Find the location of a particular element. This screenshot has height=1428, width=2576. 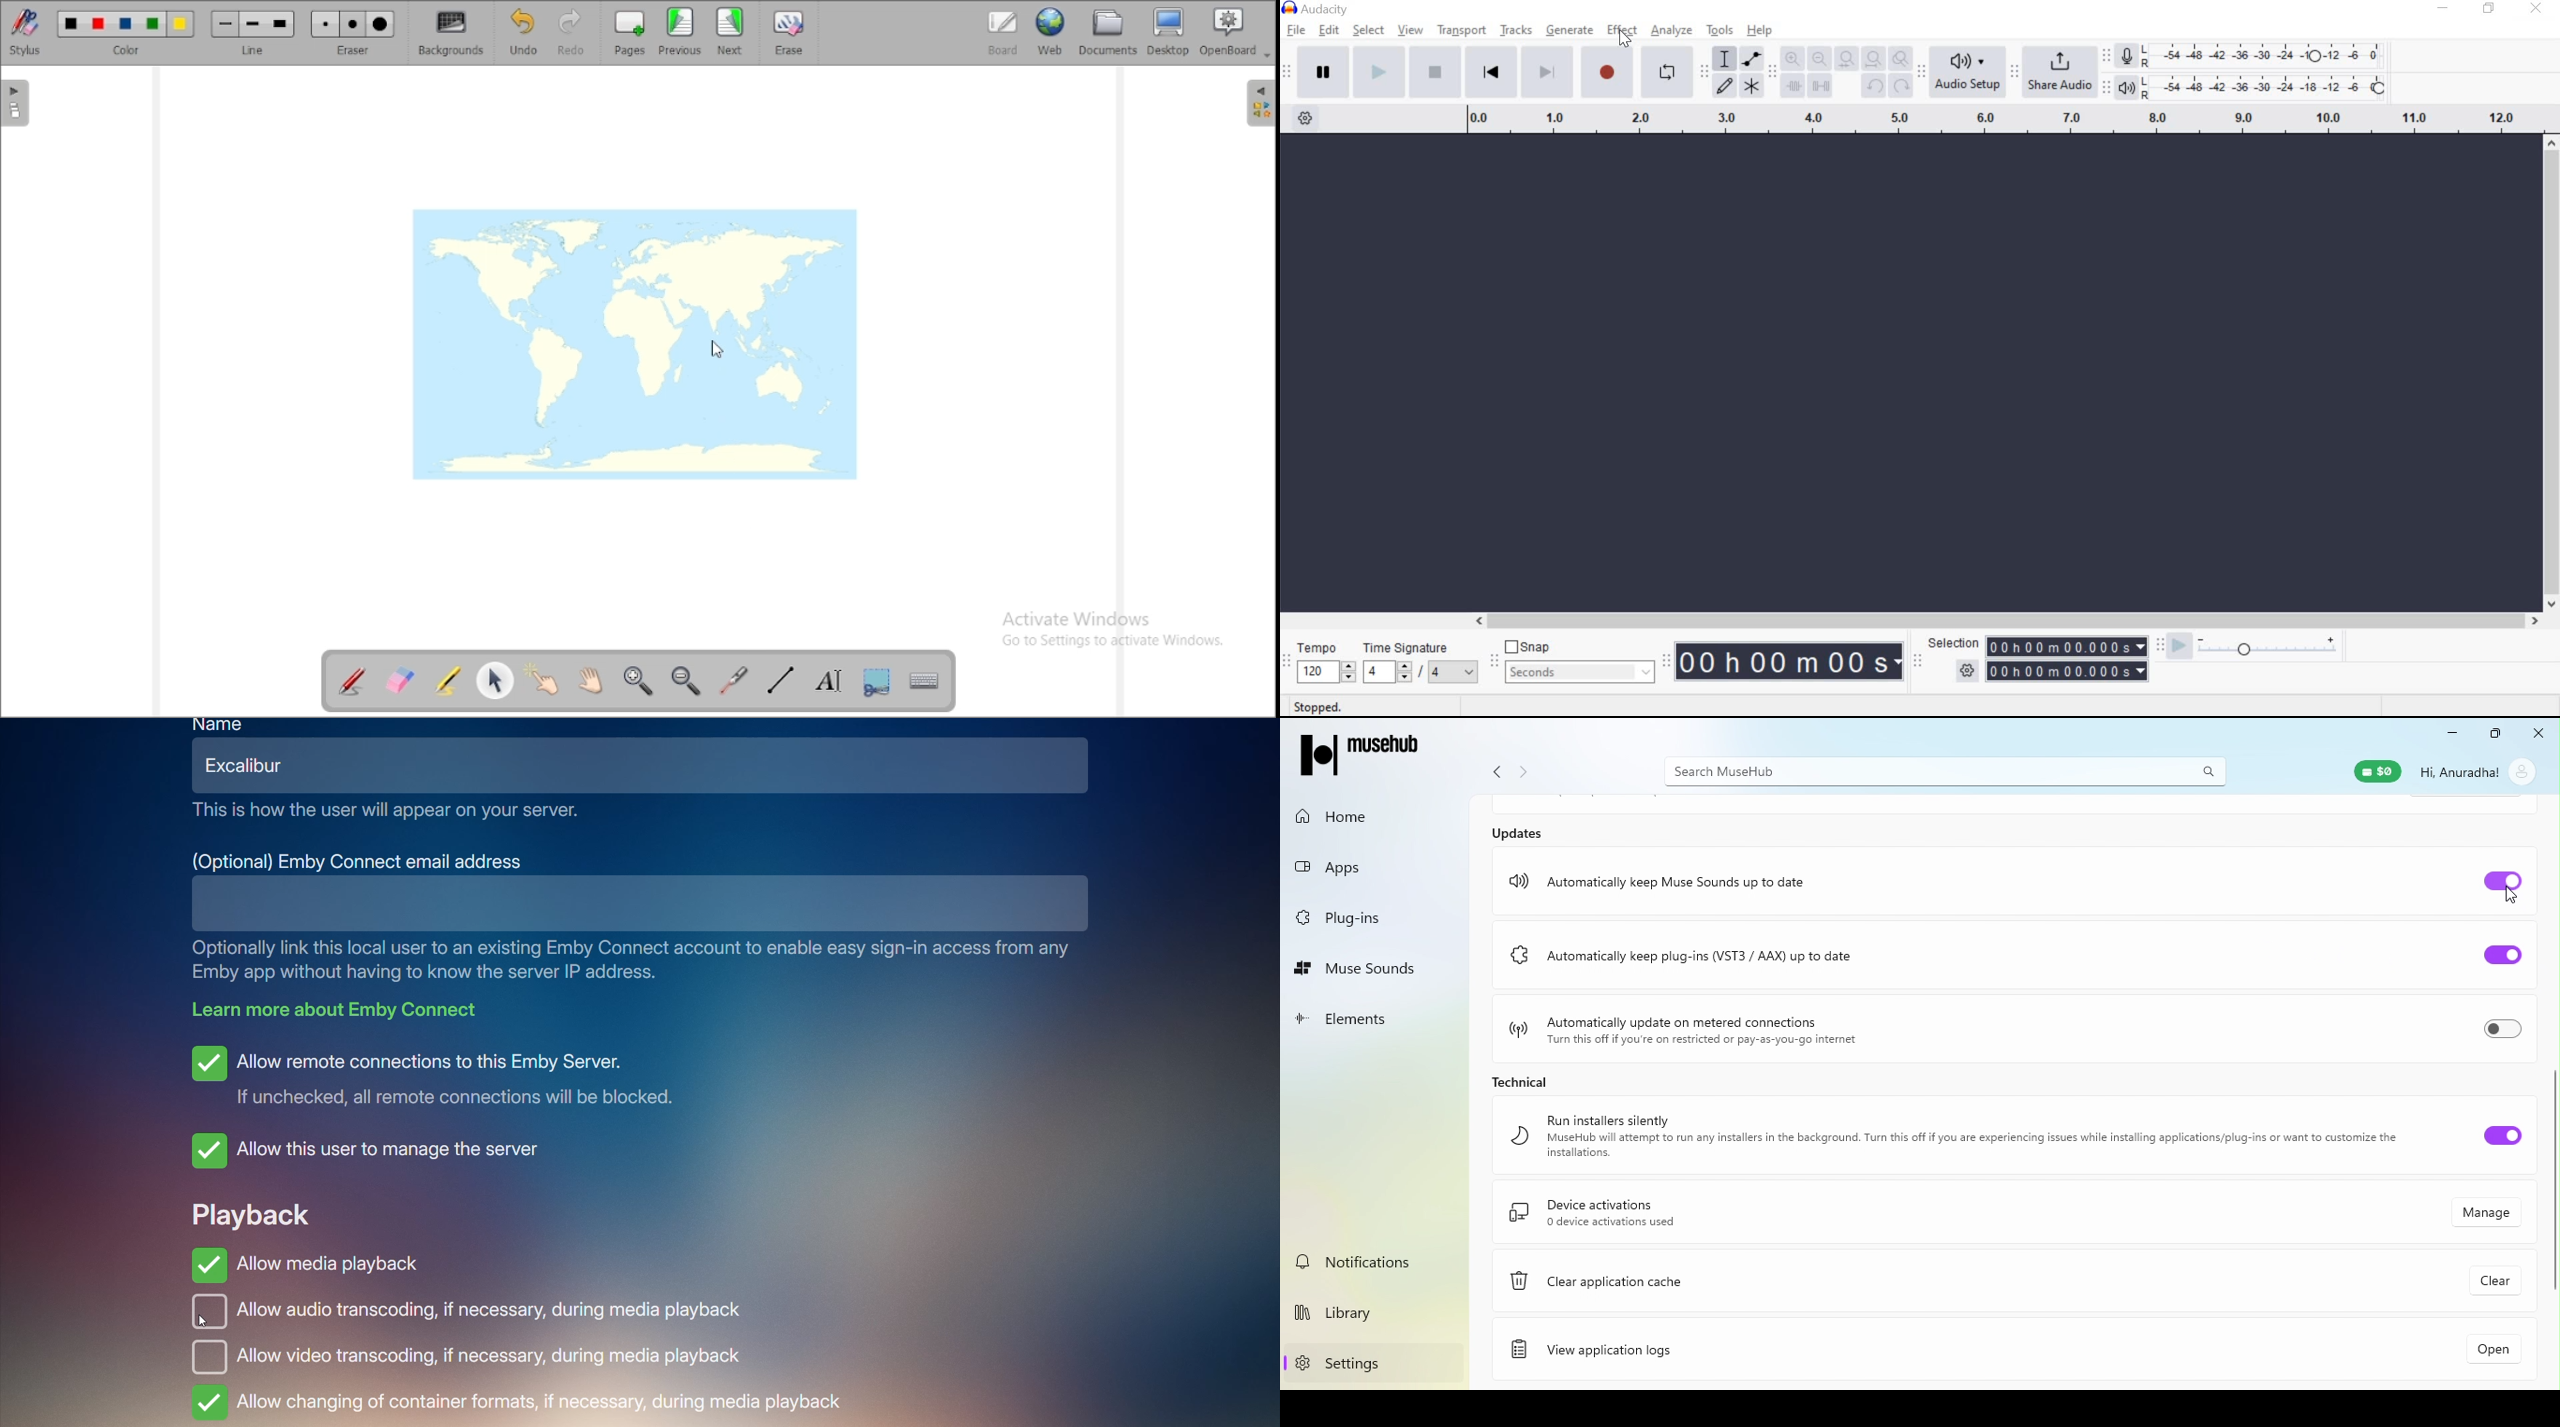

Zoom Toggle is located at coordinates (1899, 59).